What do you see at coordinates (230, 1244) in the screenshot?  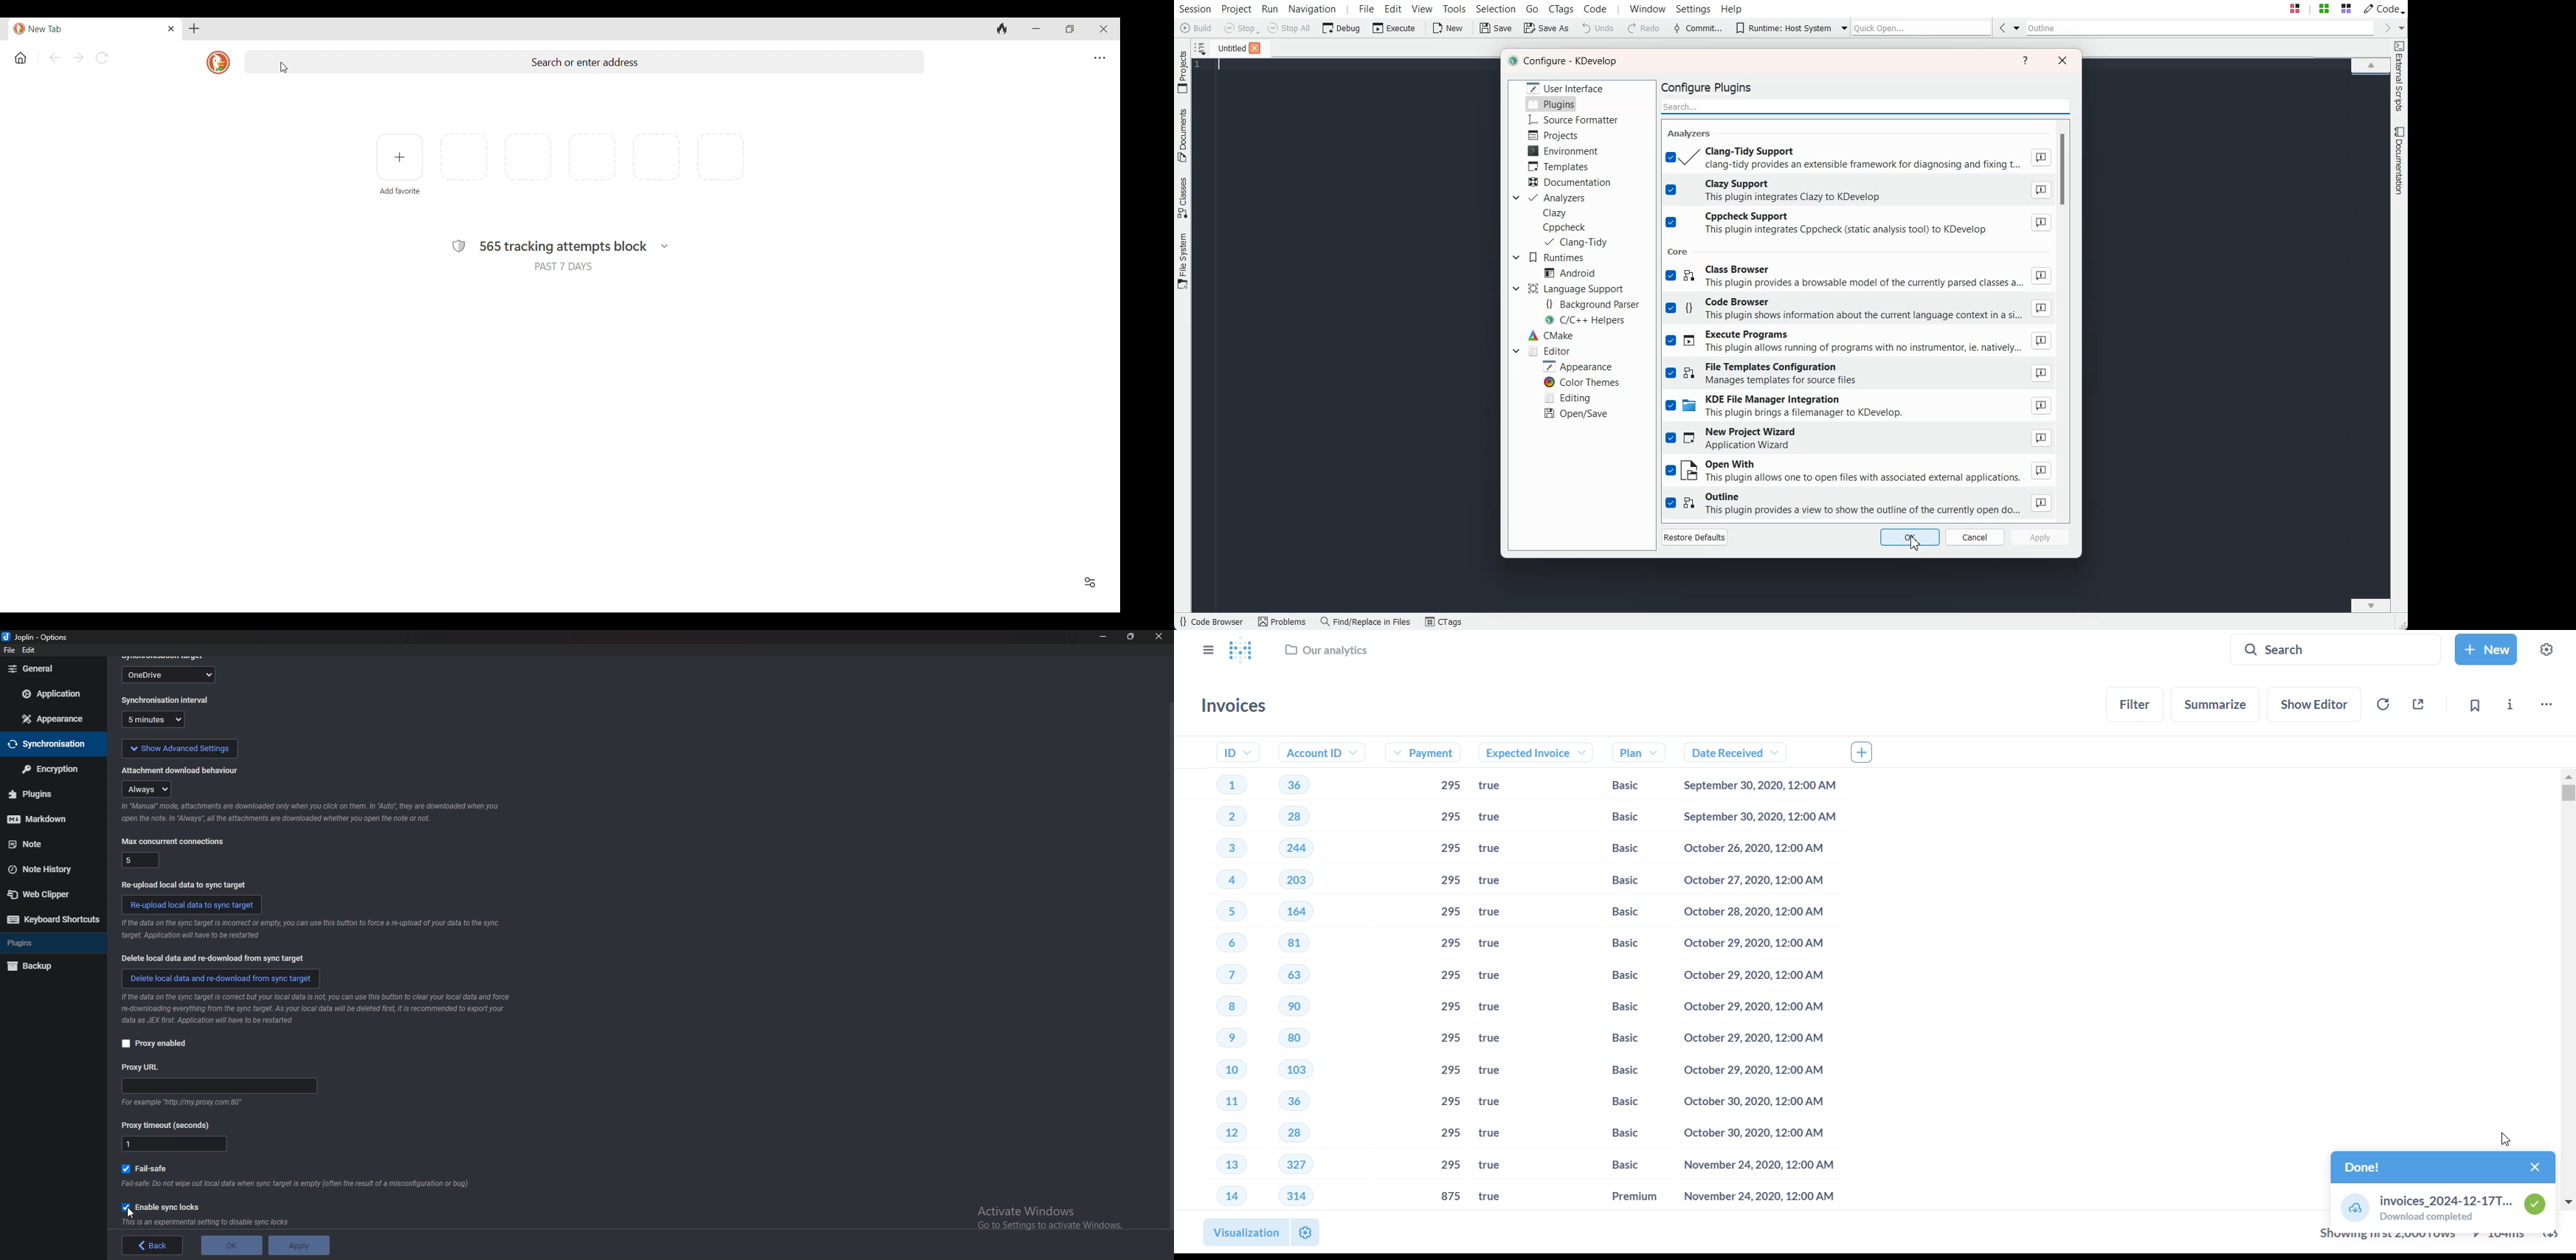 I see `ok` at bounding box center [230, 1244].